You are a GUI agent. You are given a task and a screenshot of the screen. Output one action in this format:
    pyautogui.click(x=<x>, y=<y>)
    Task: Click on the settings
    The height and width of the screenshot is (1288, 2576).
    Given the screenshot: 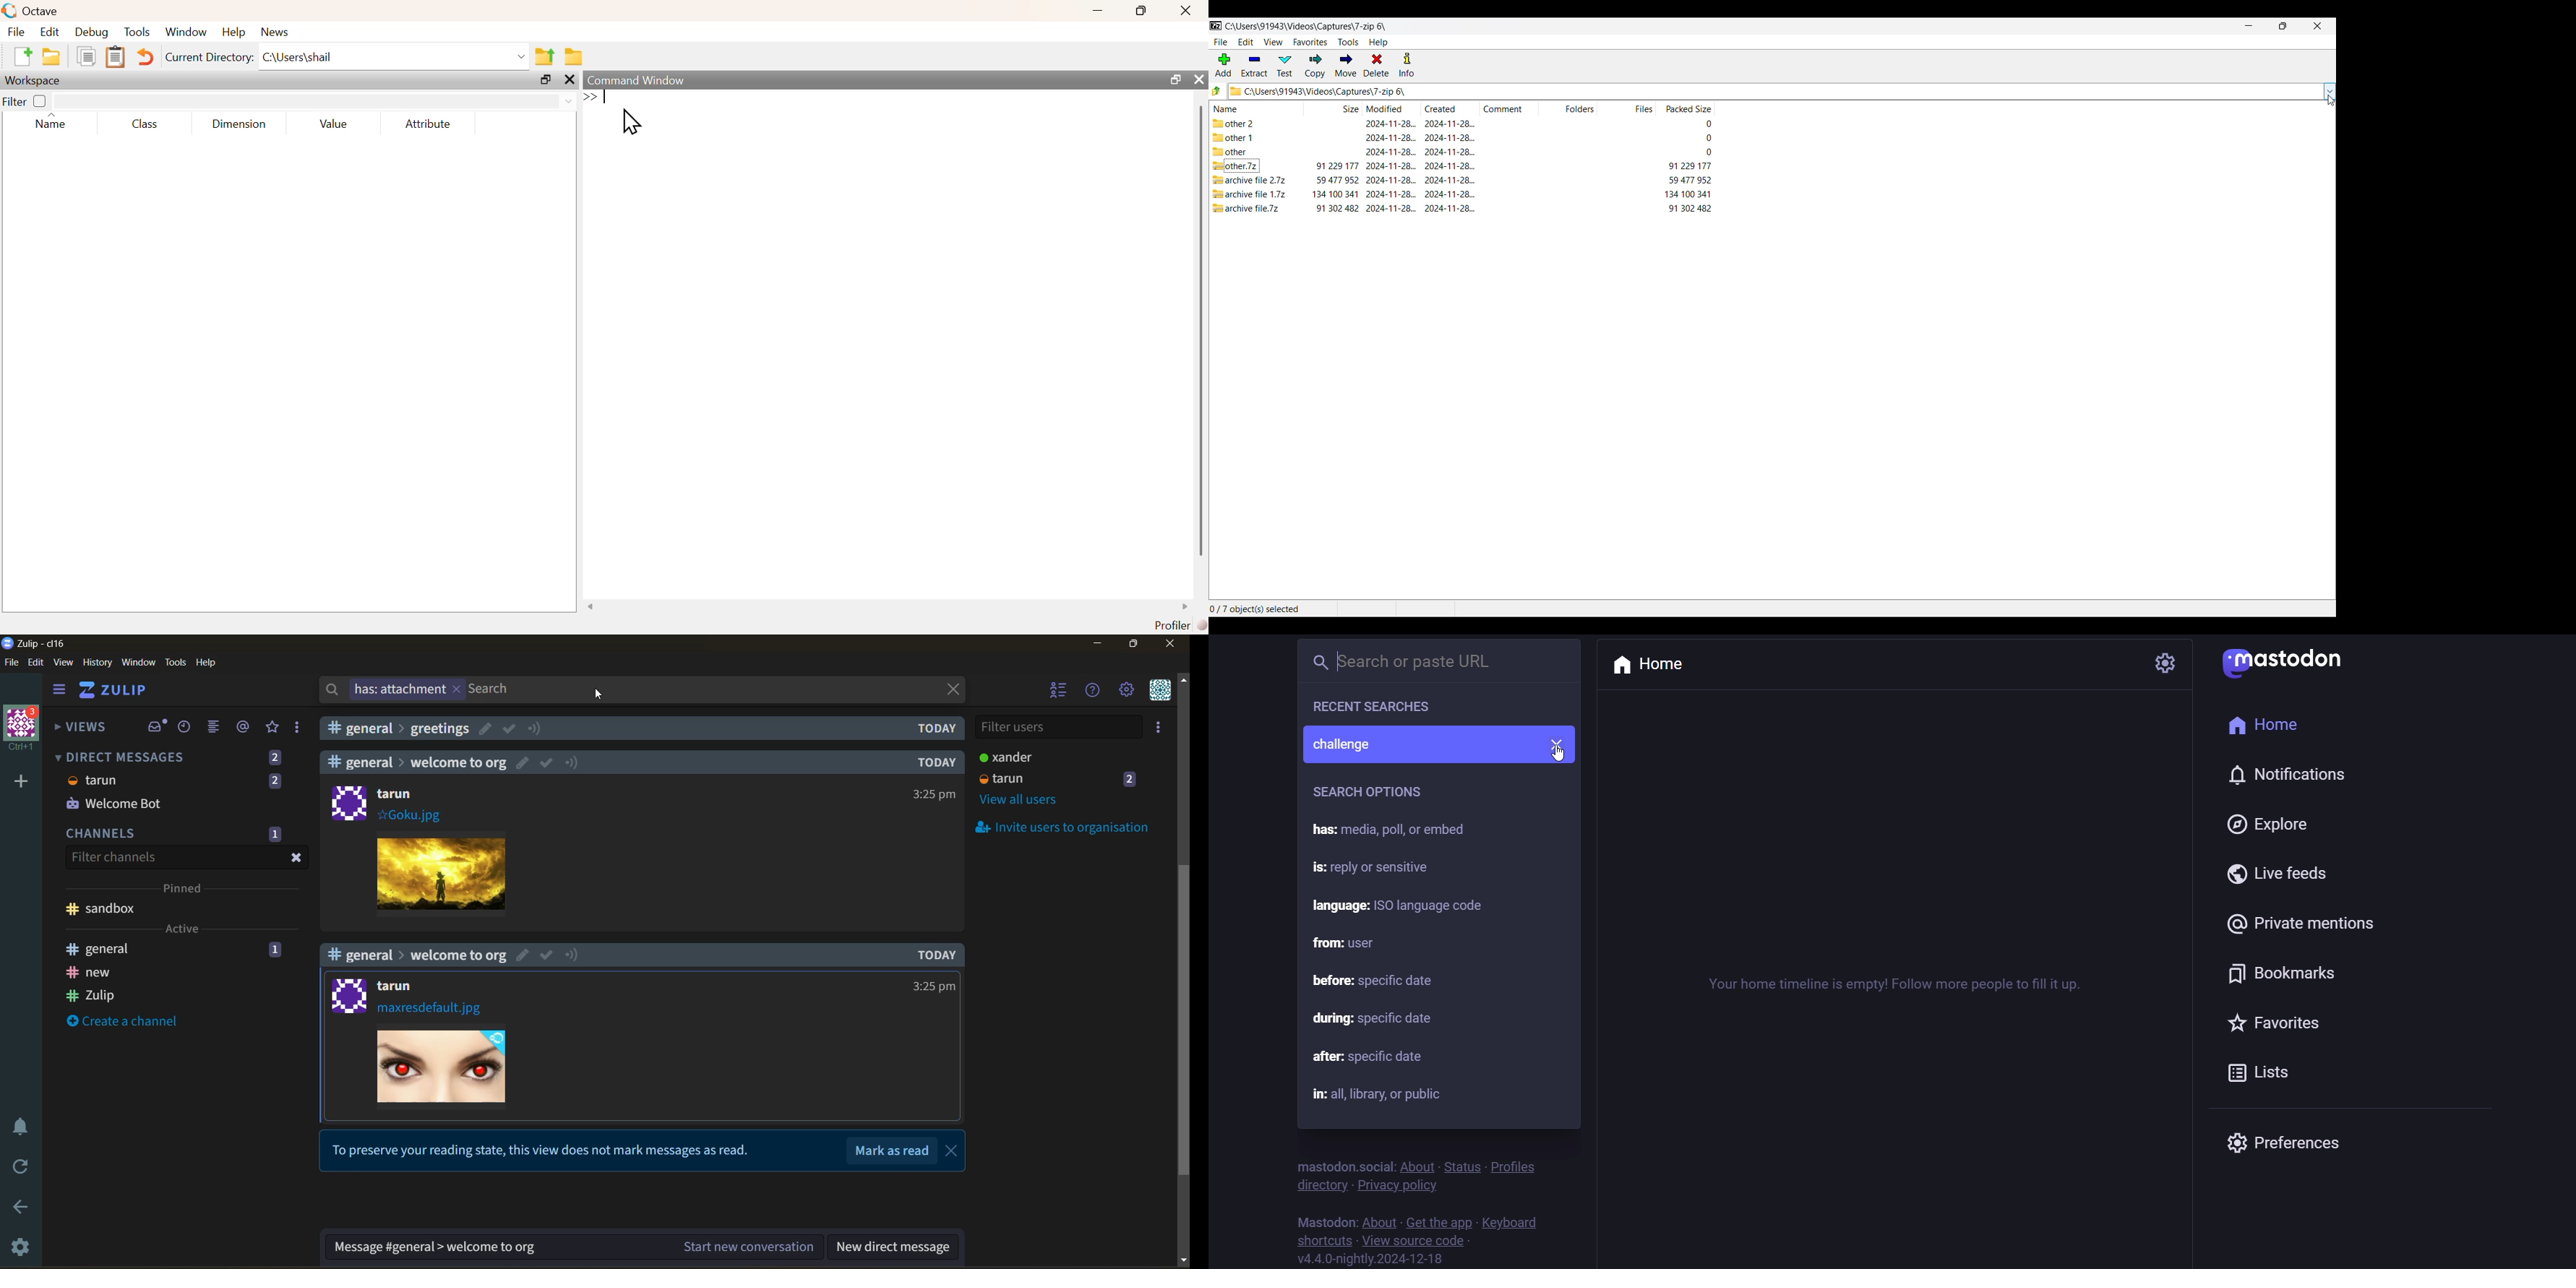 What is the action you would take?
    pyautogui.click(x=24, y=1245)
    